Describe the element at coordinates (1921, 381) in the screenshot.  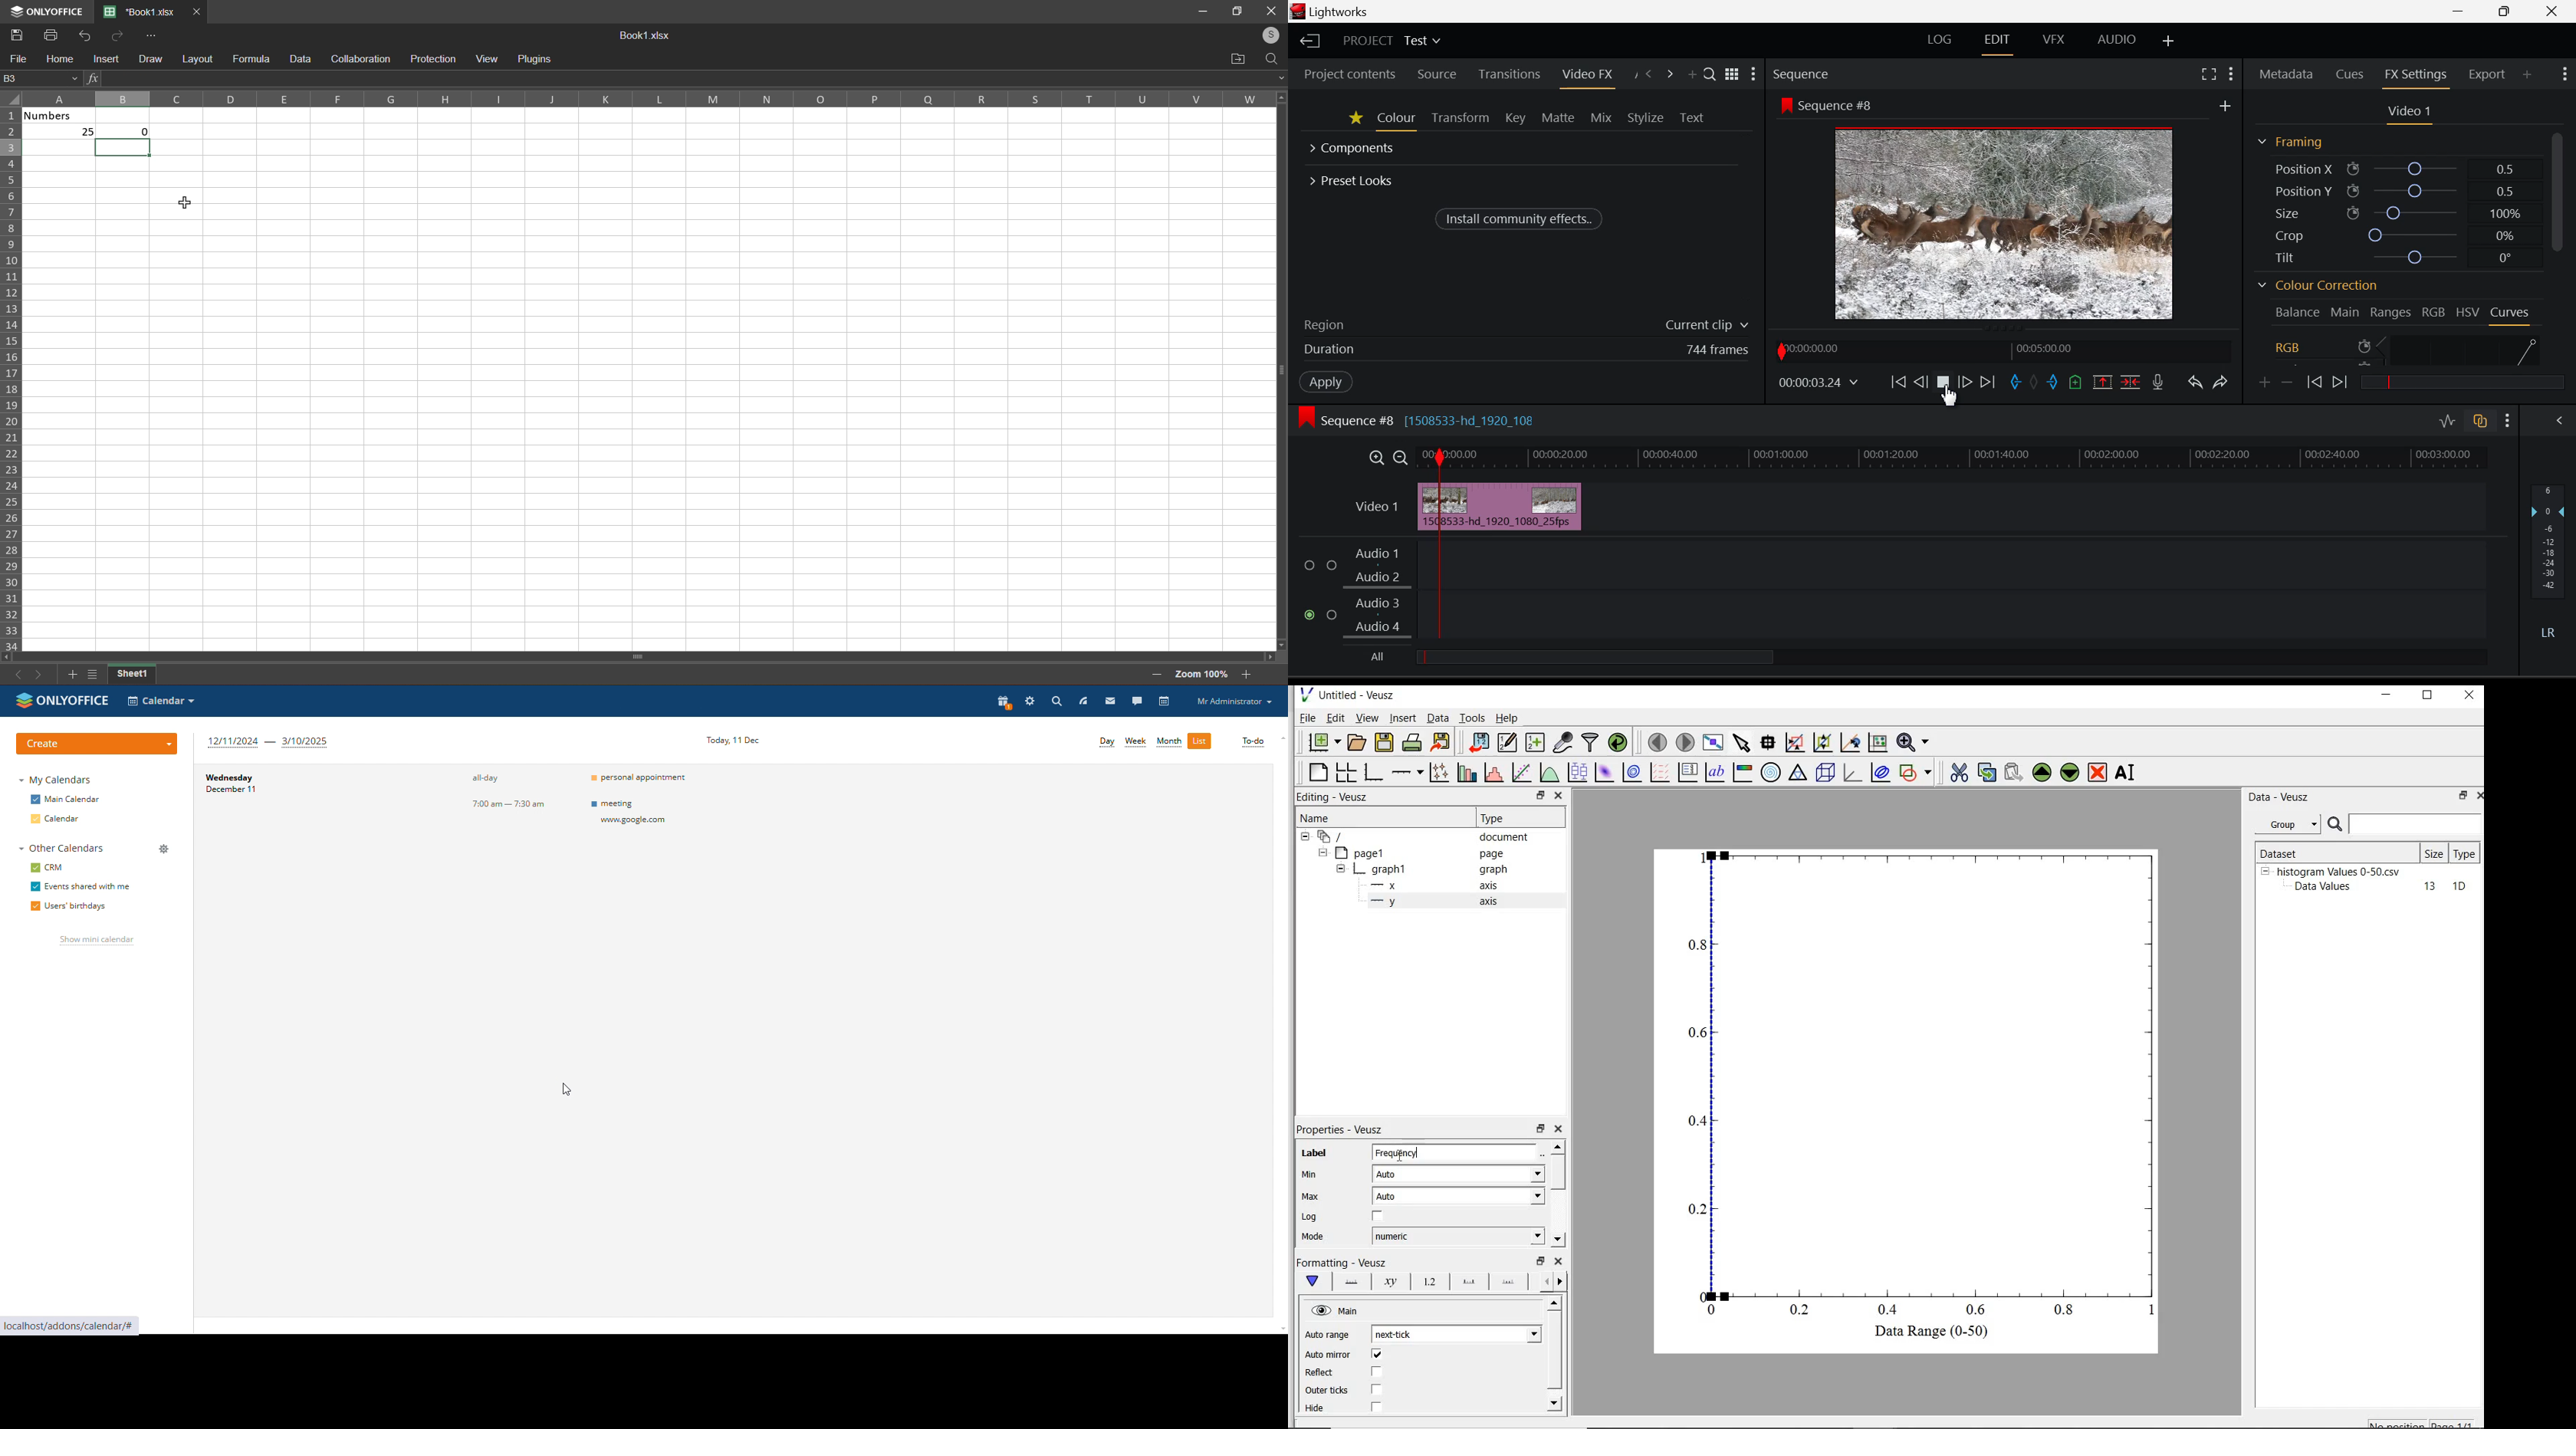
I see `Go Back` at that location.